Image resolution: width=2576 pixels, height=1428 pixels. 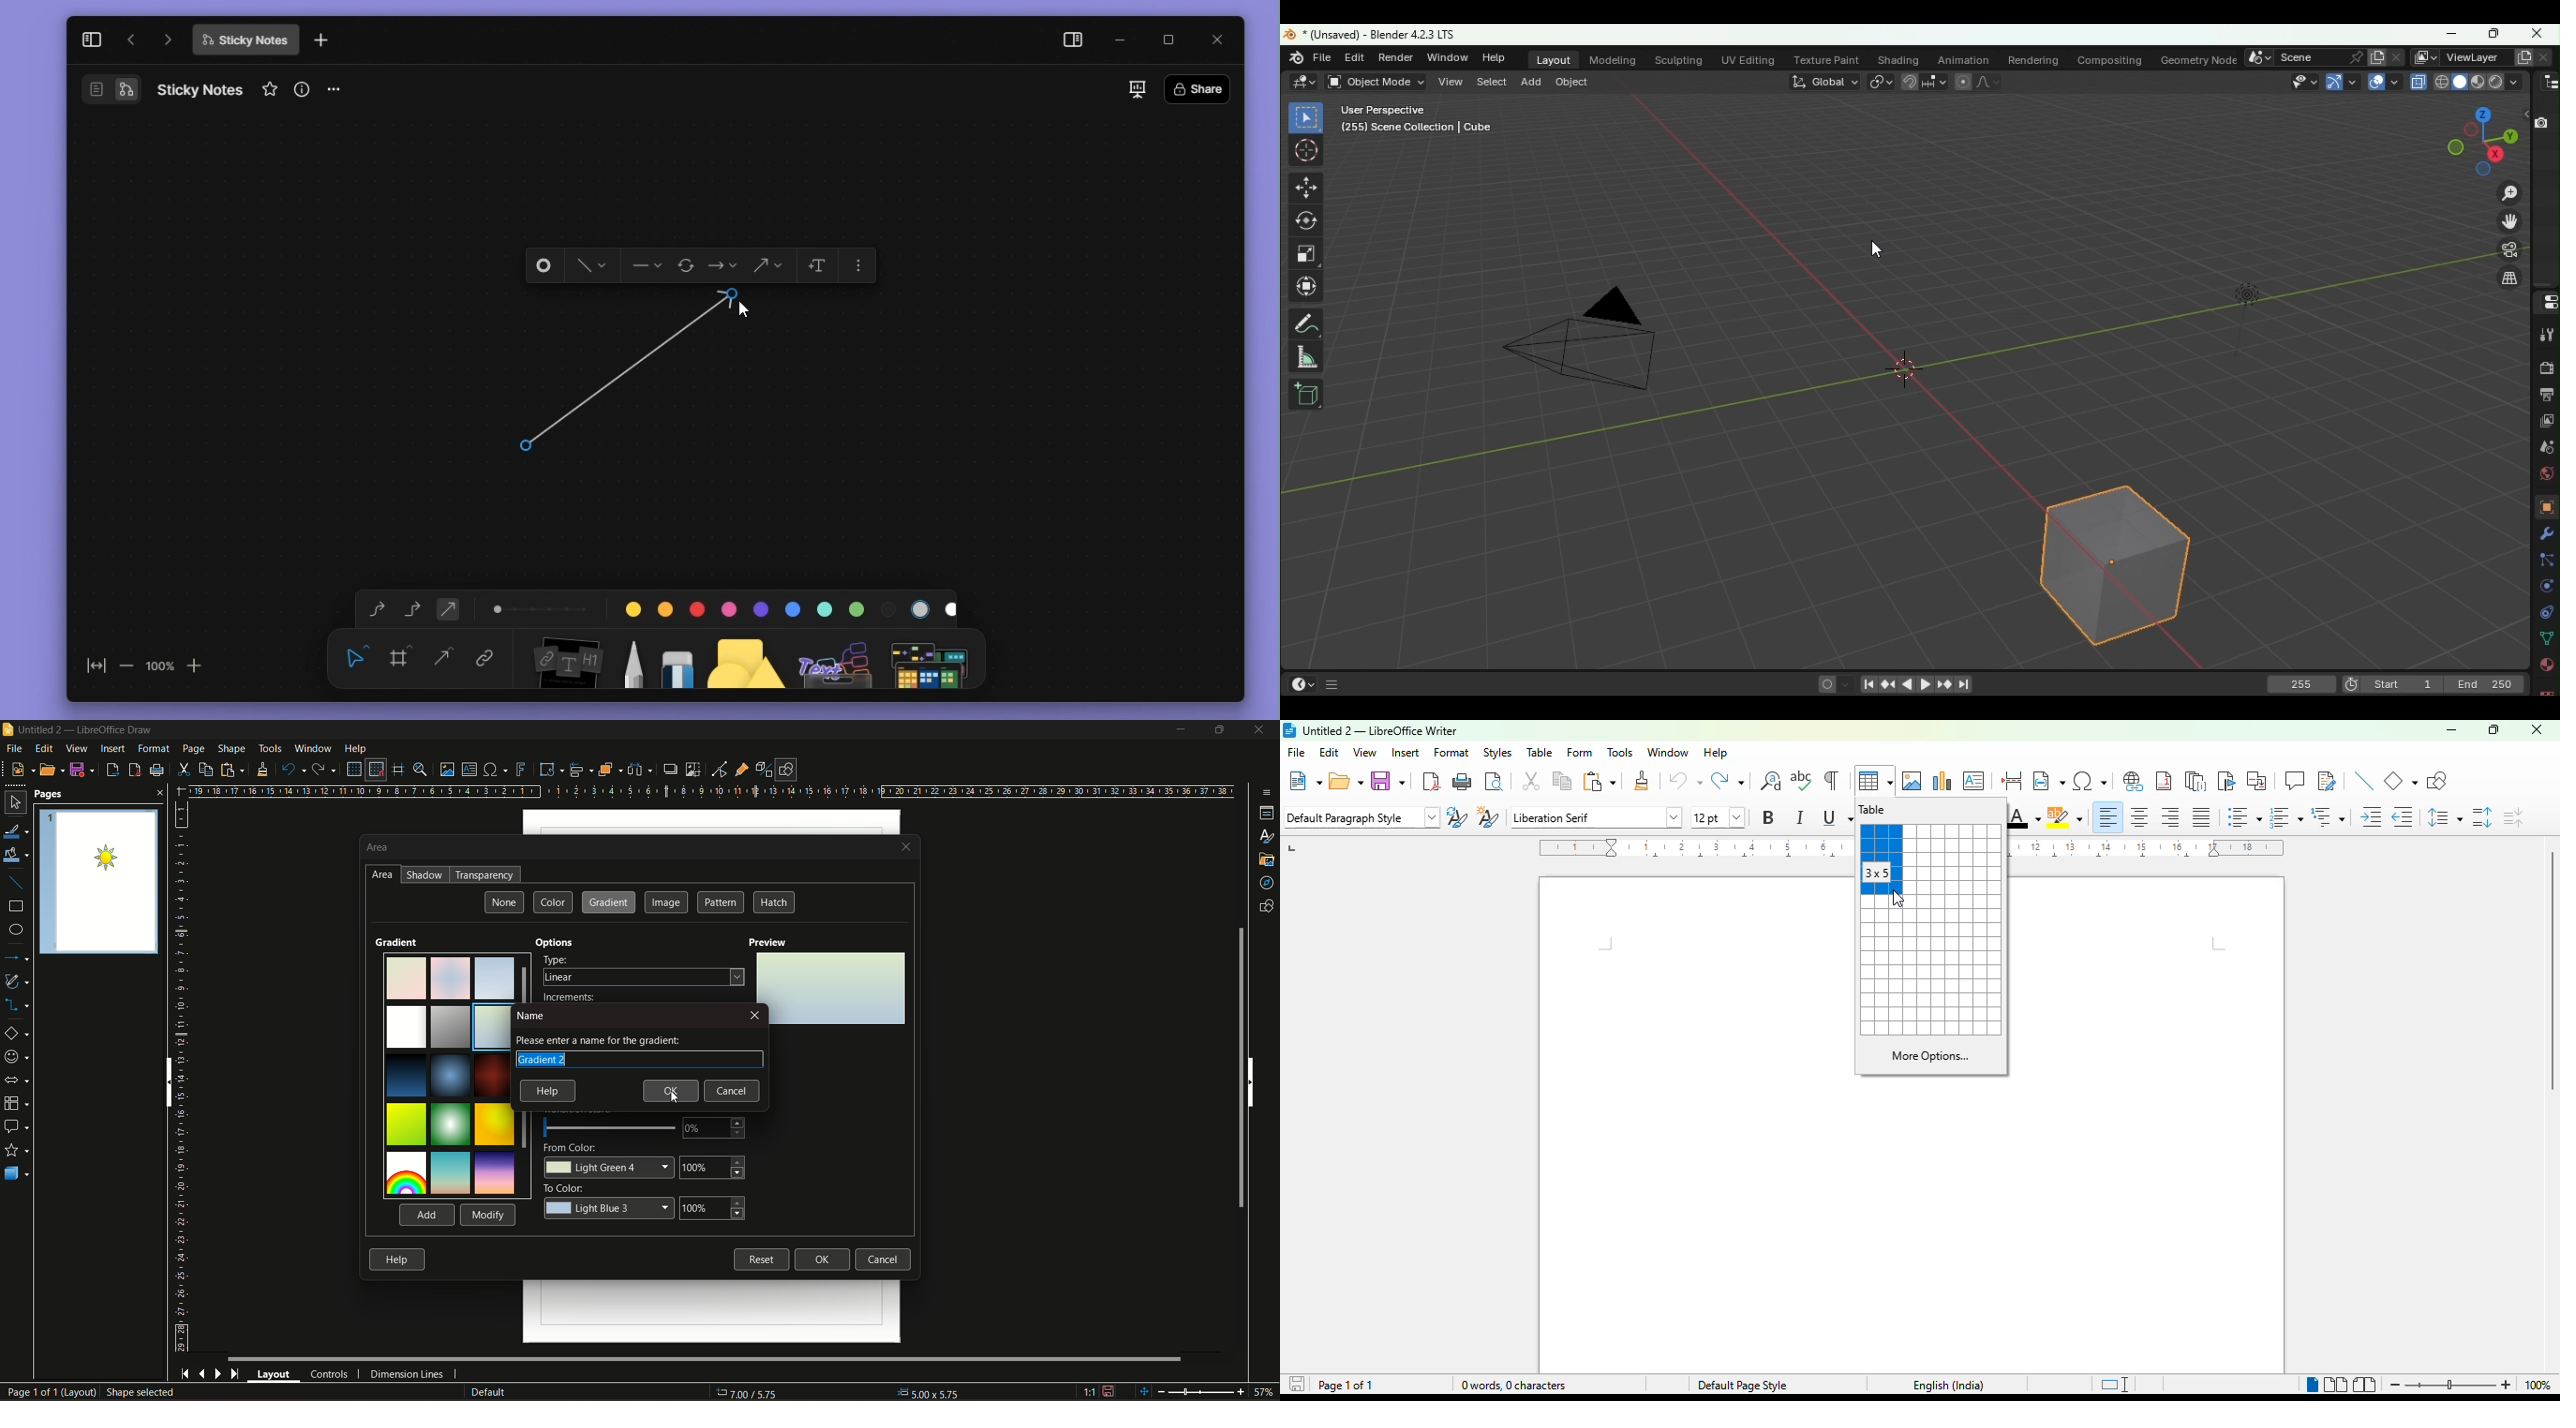 What do you see at coordinates (598, 1040) in the screenshot?
I see `text` at bounding box center [598, 1040].